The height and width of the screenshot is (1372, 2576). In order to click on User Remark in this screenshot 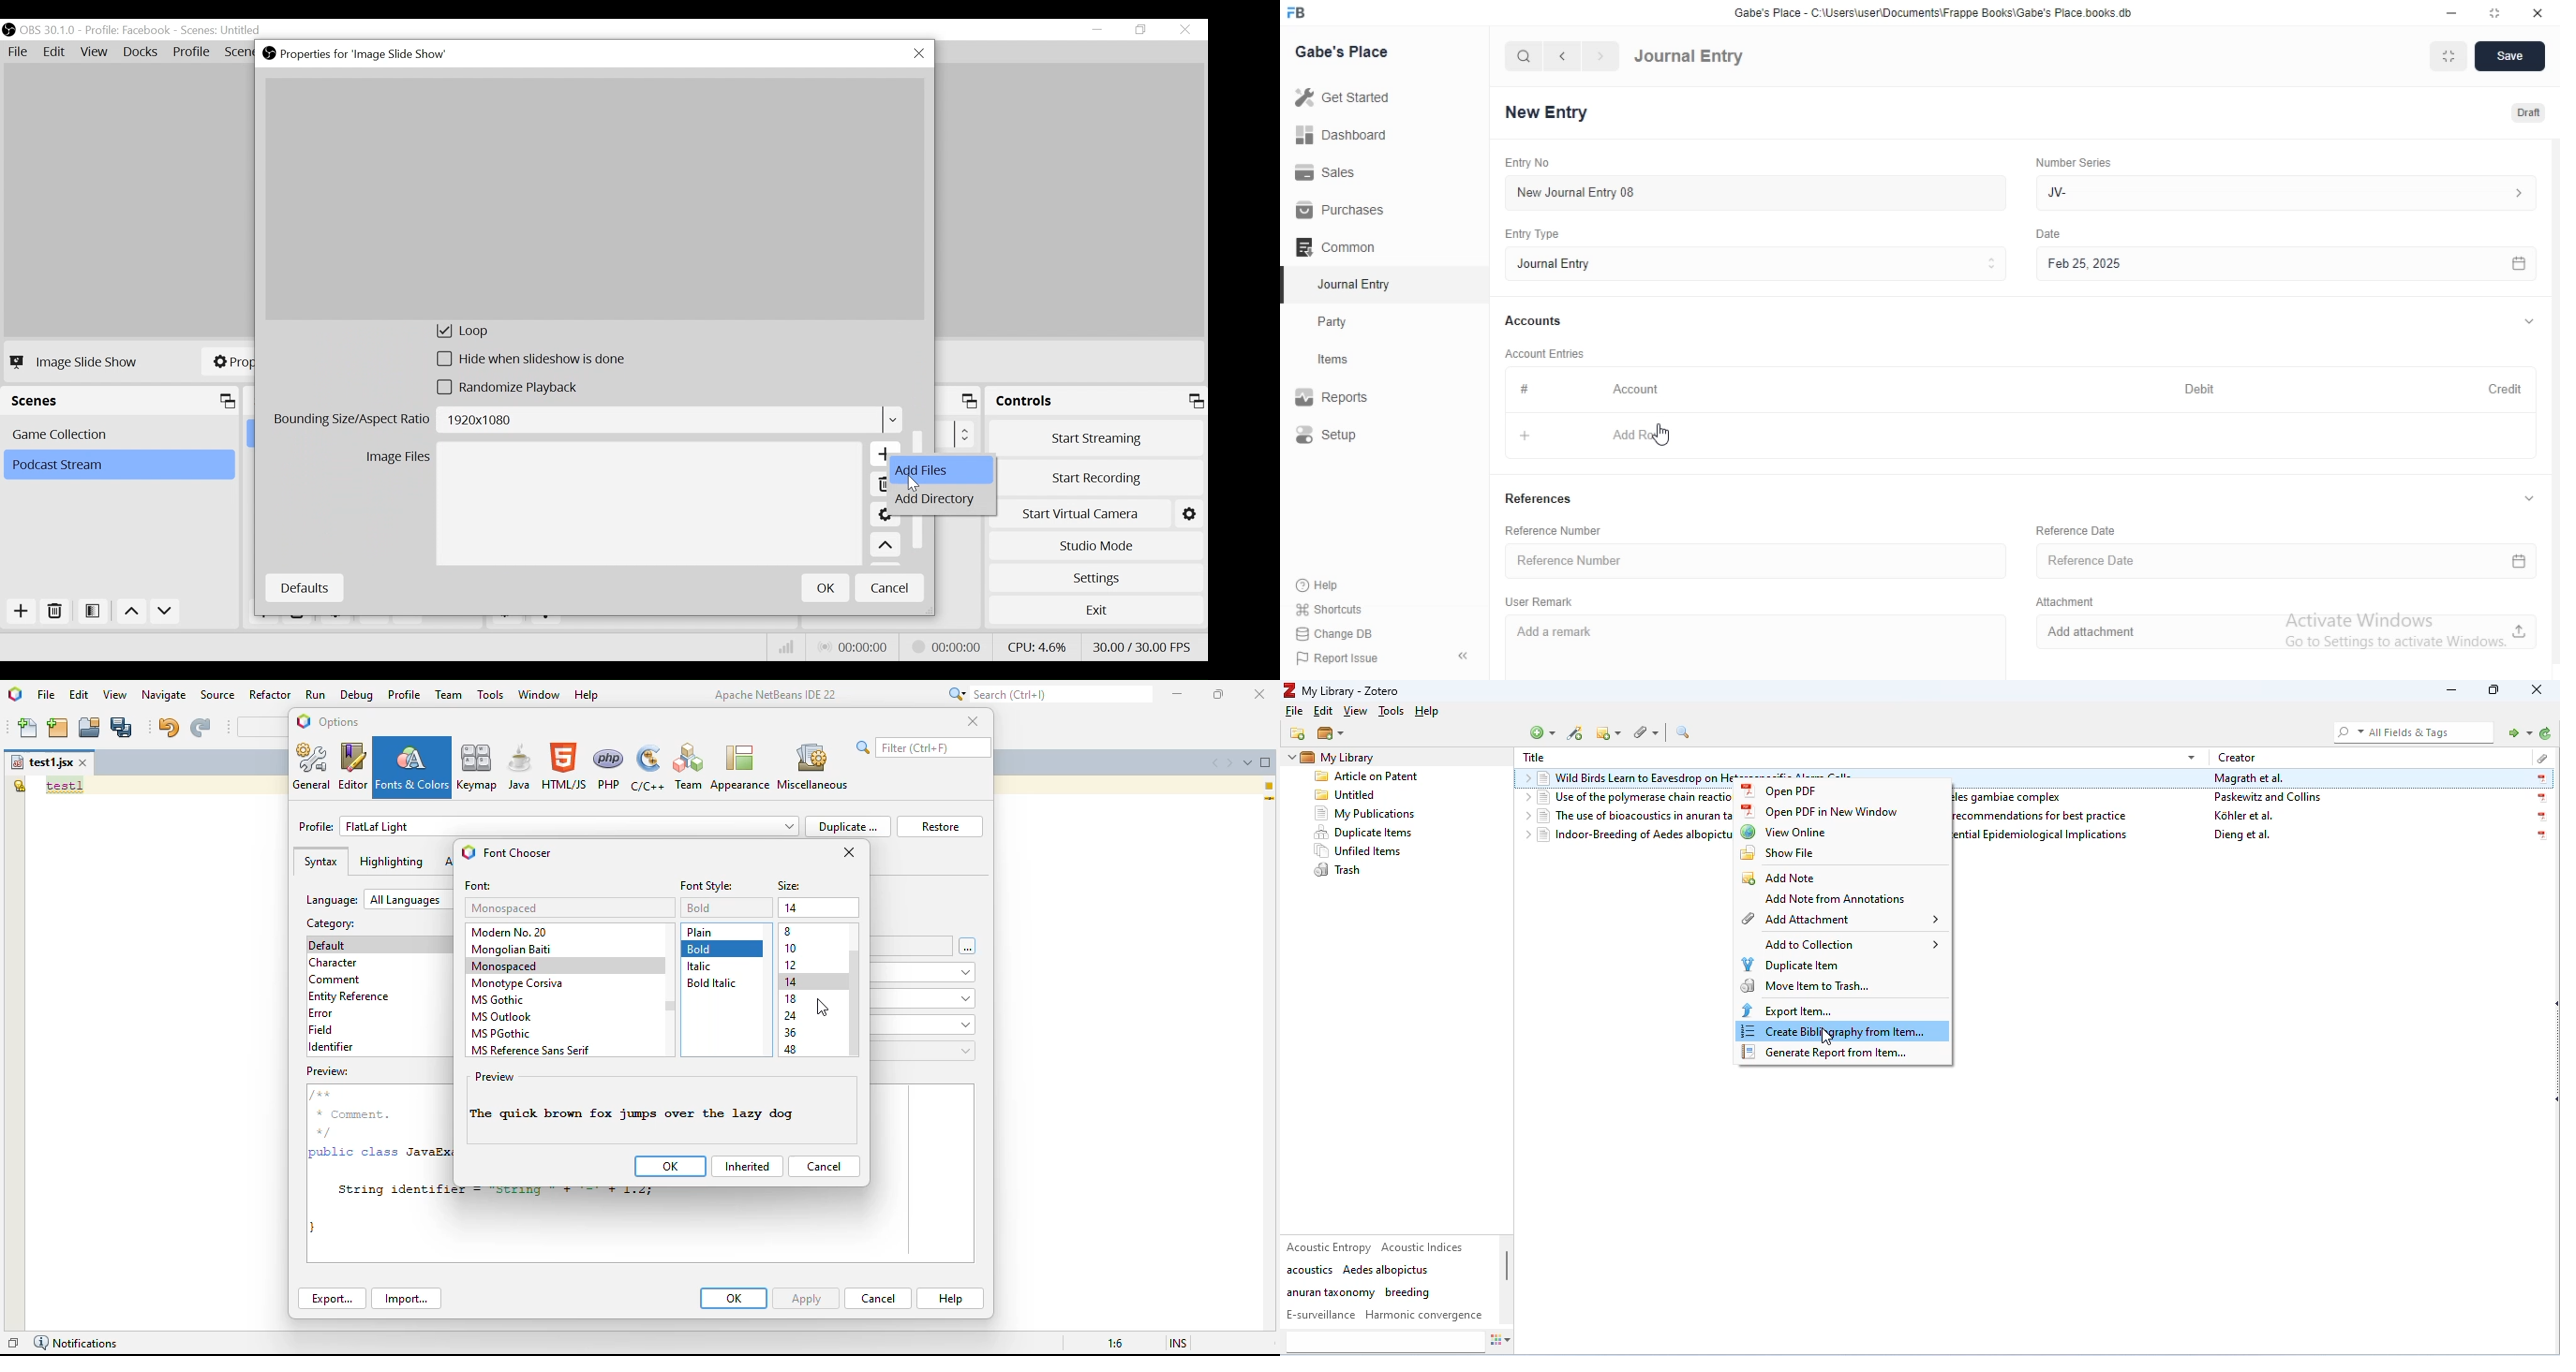, I will do `click(1541, 602)`.